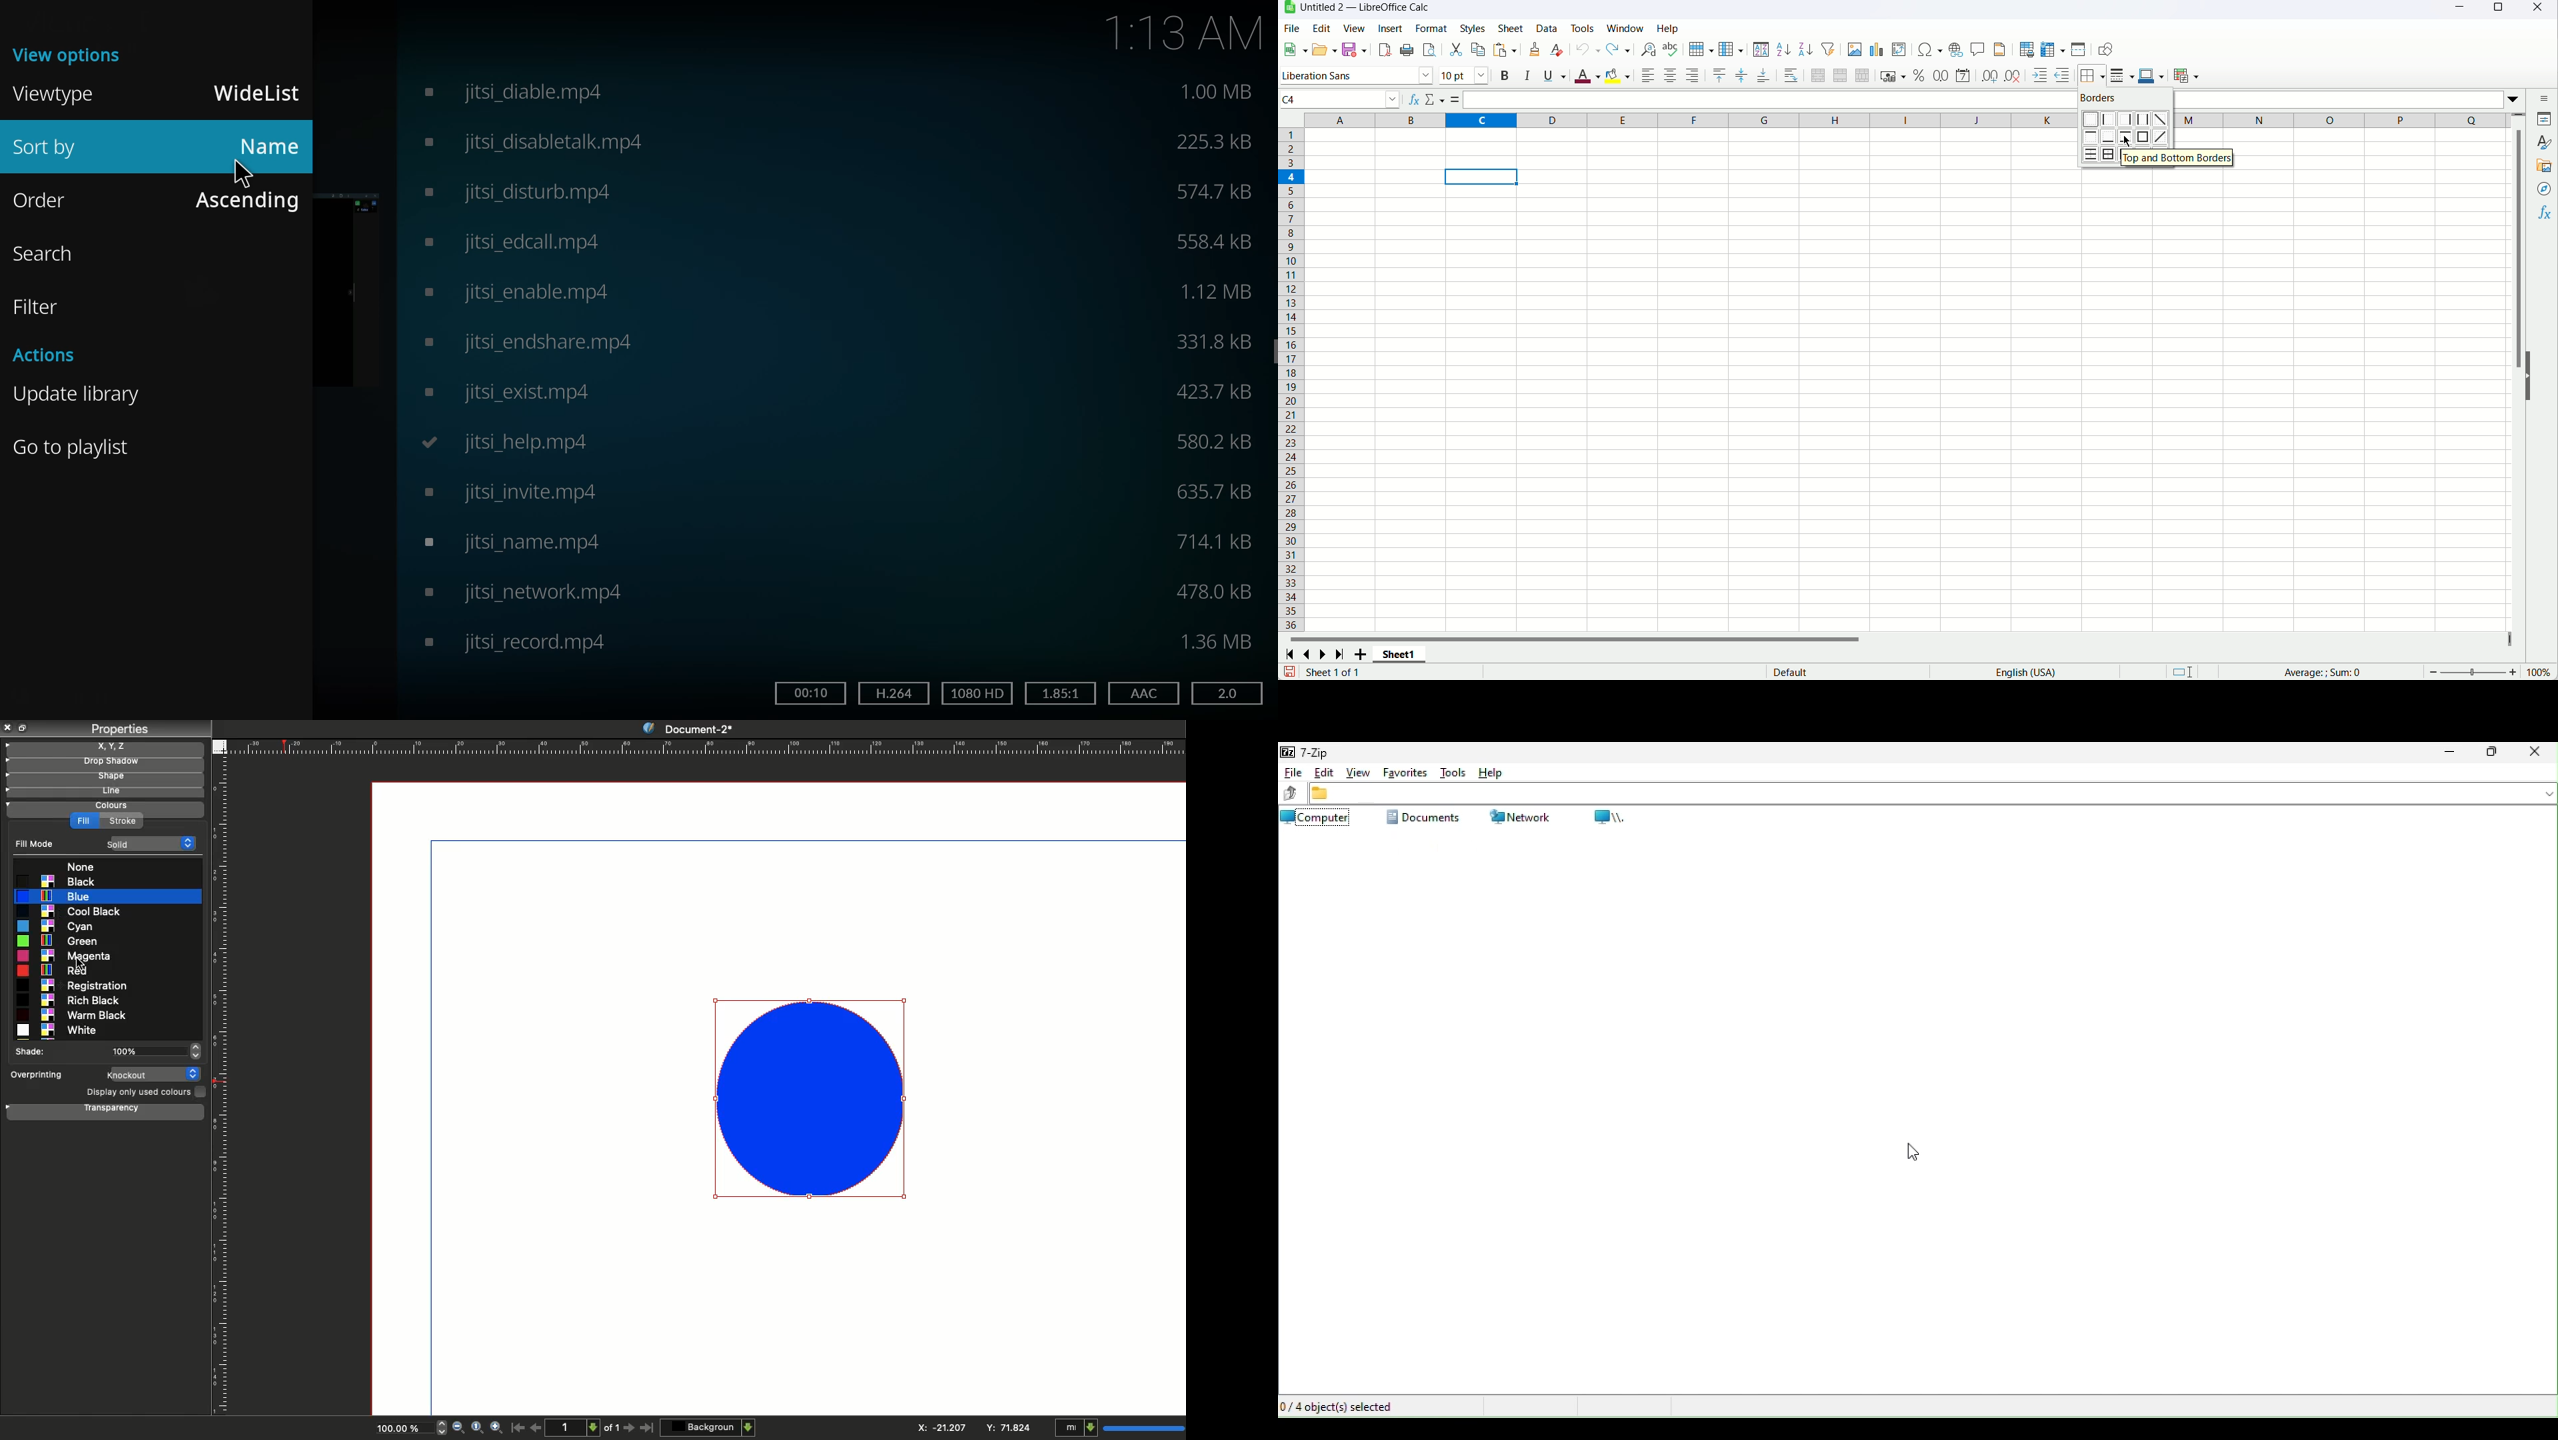 The width and height of the screenshot is (2576, 1456). Describe the element at coordinates (76, 446) in the screenshot. I see `go to` at that location.